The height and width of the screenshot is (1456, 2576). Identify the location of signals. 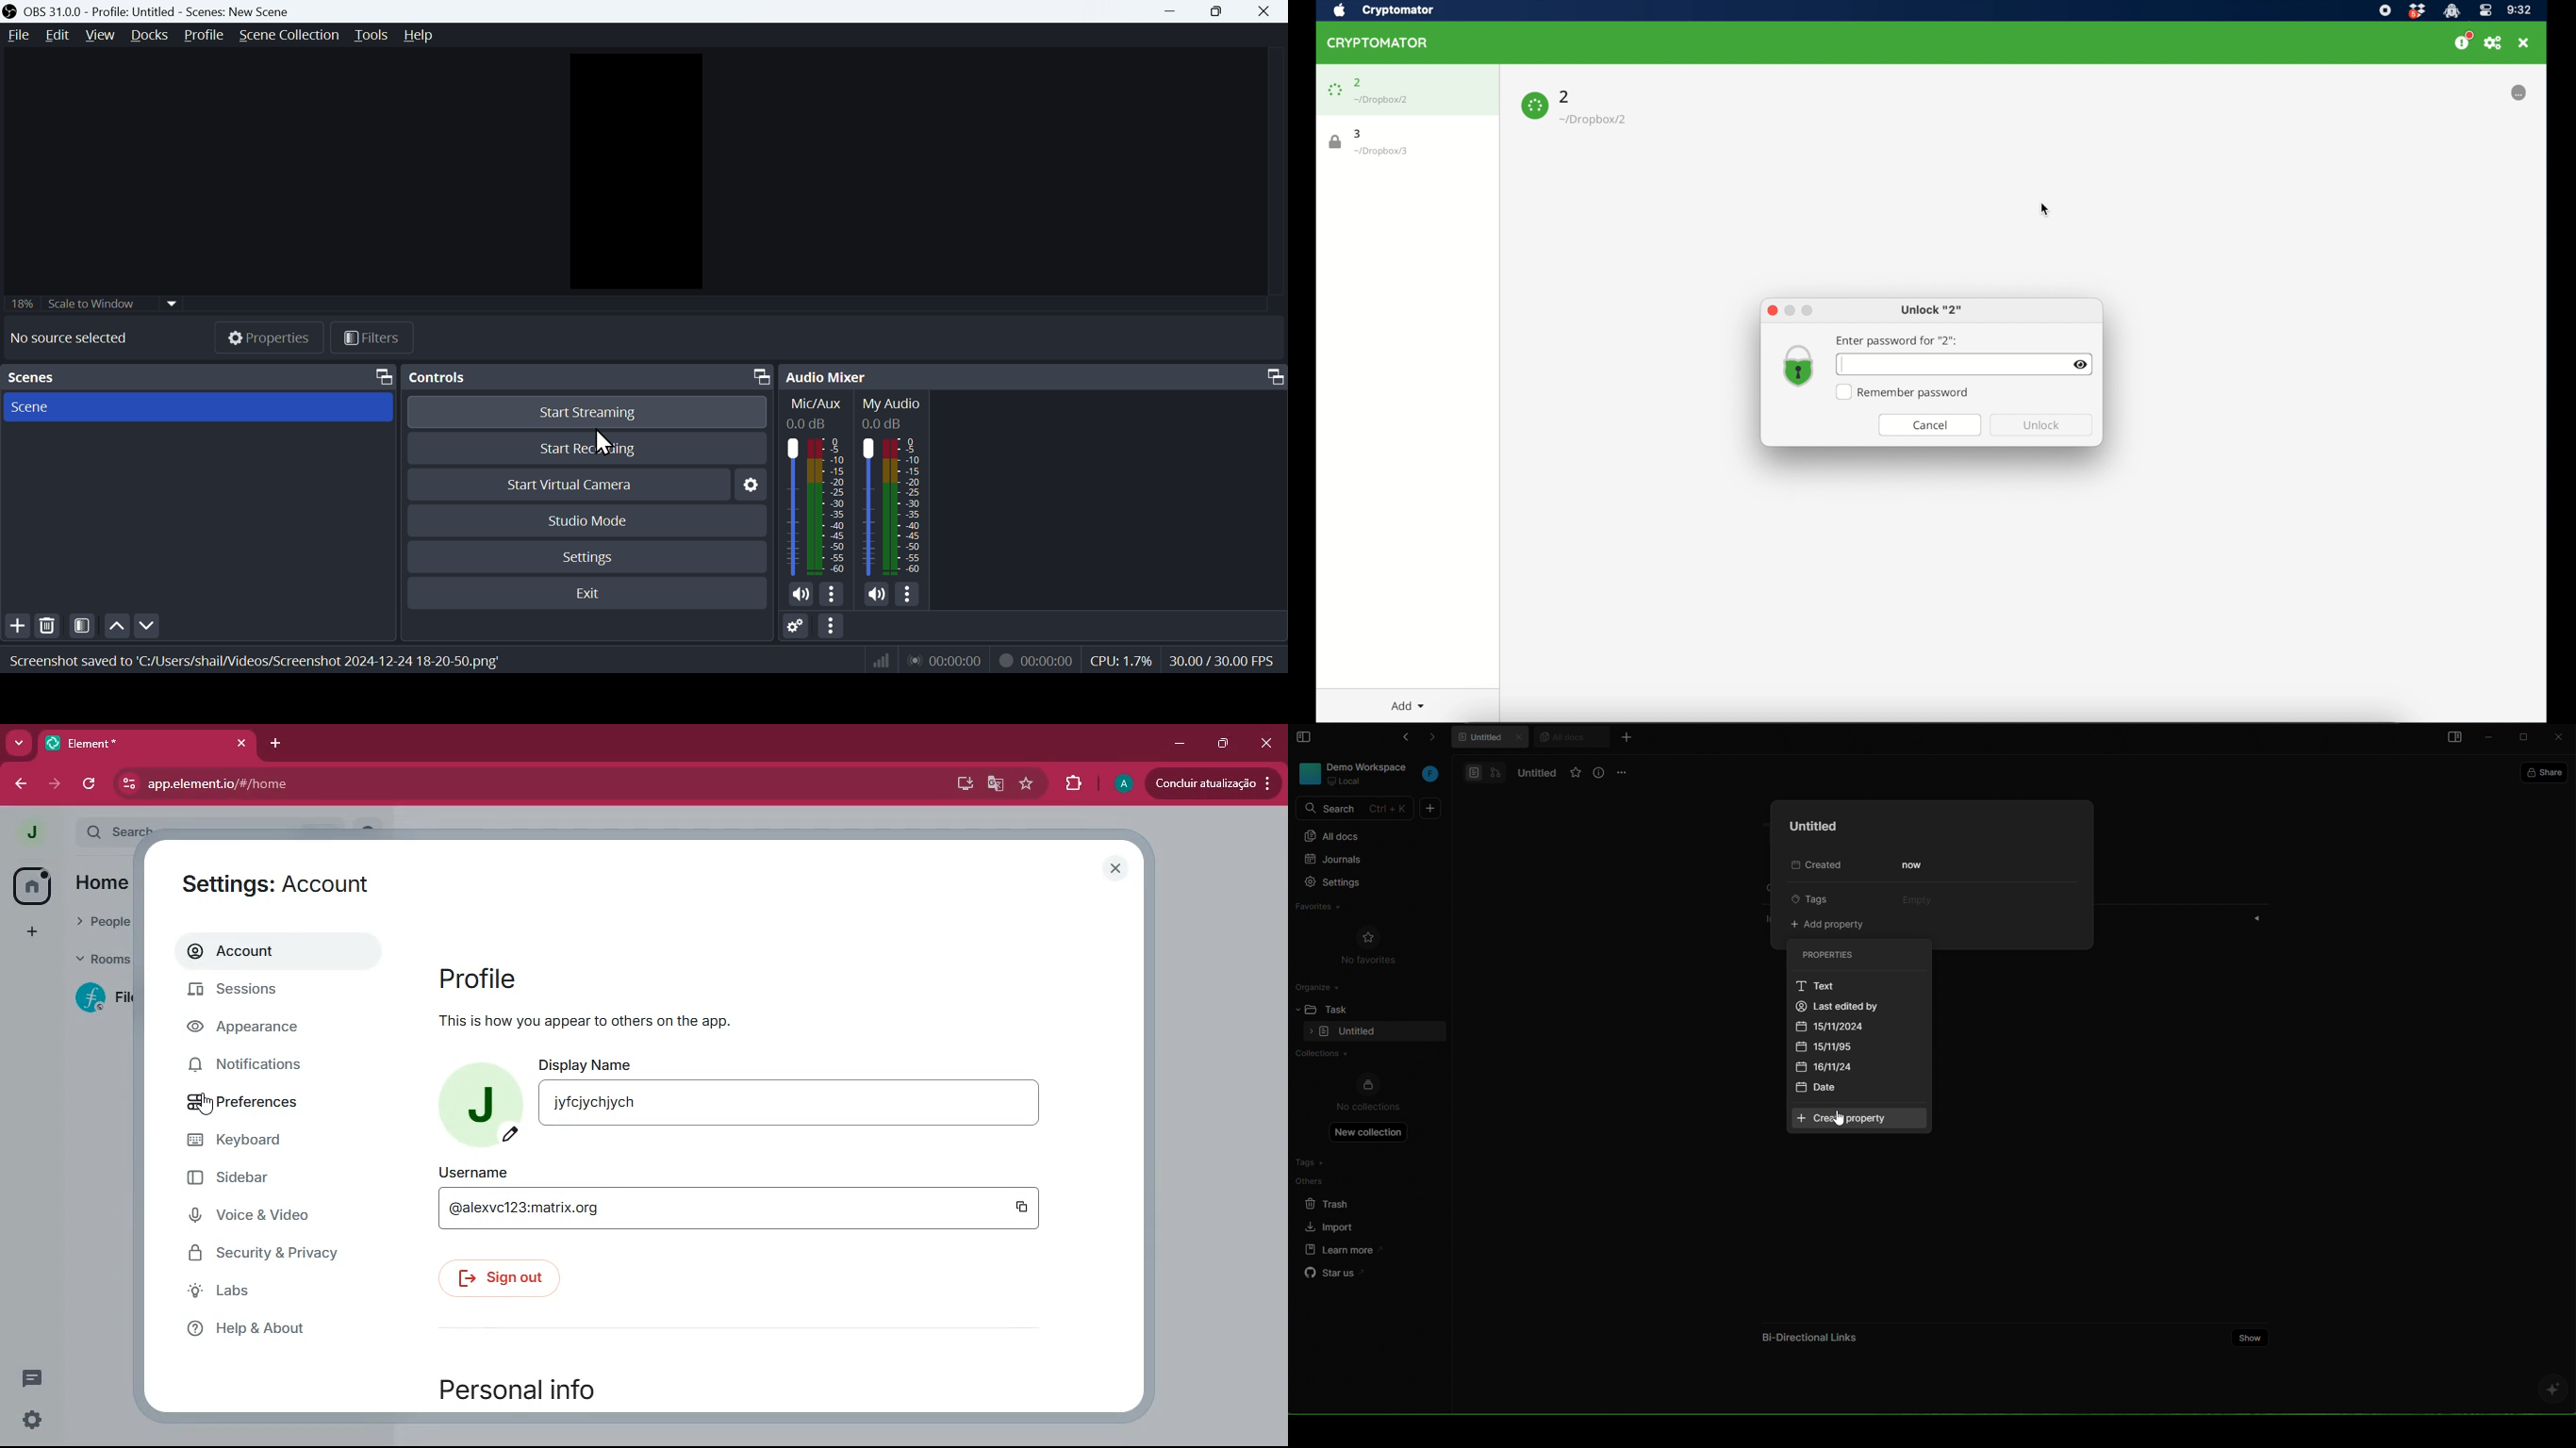
(876, 659).